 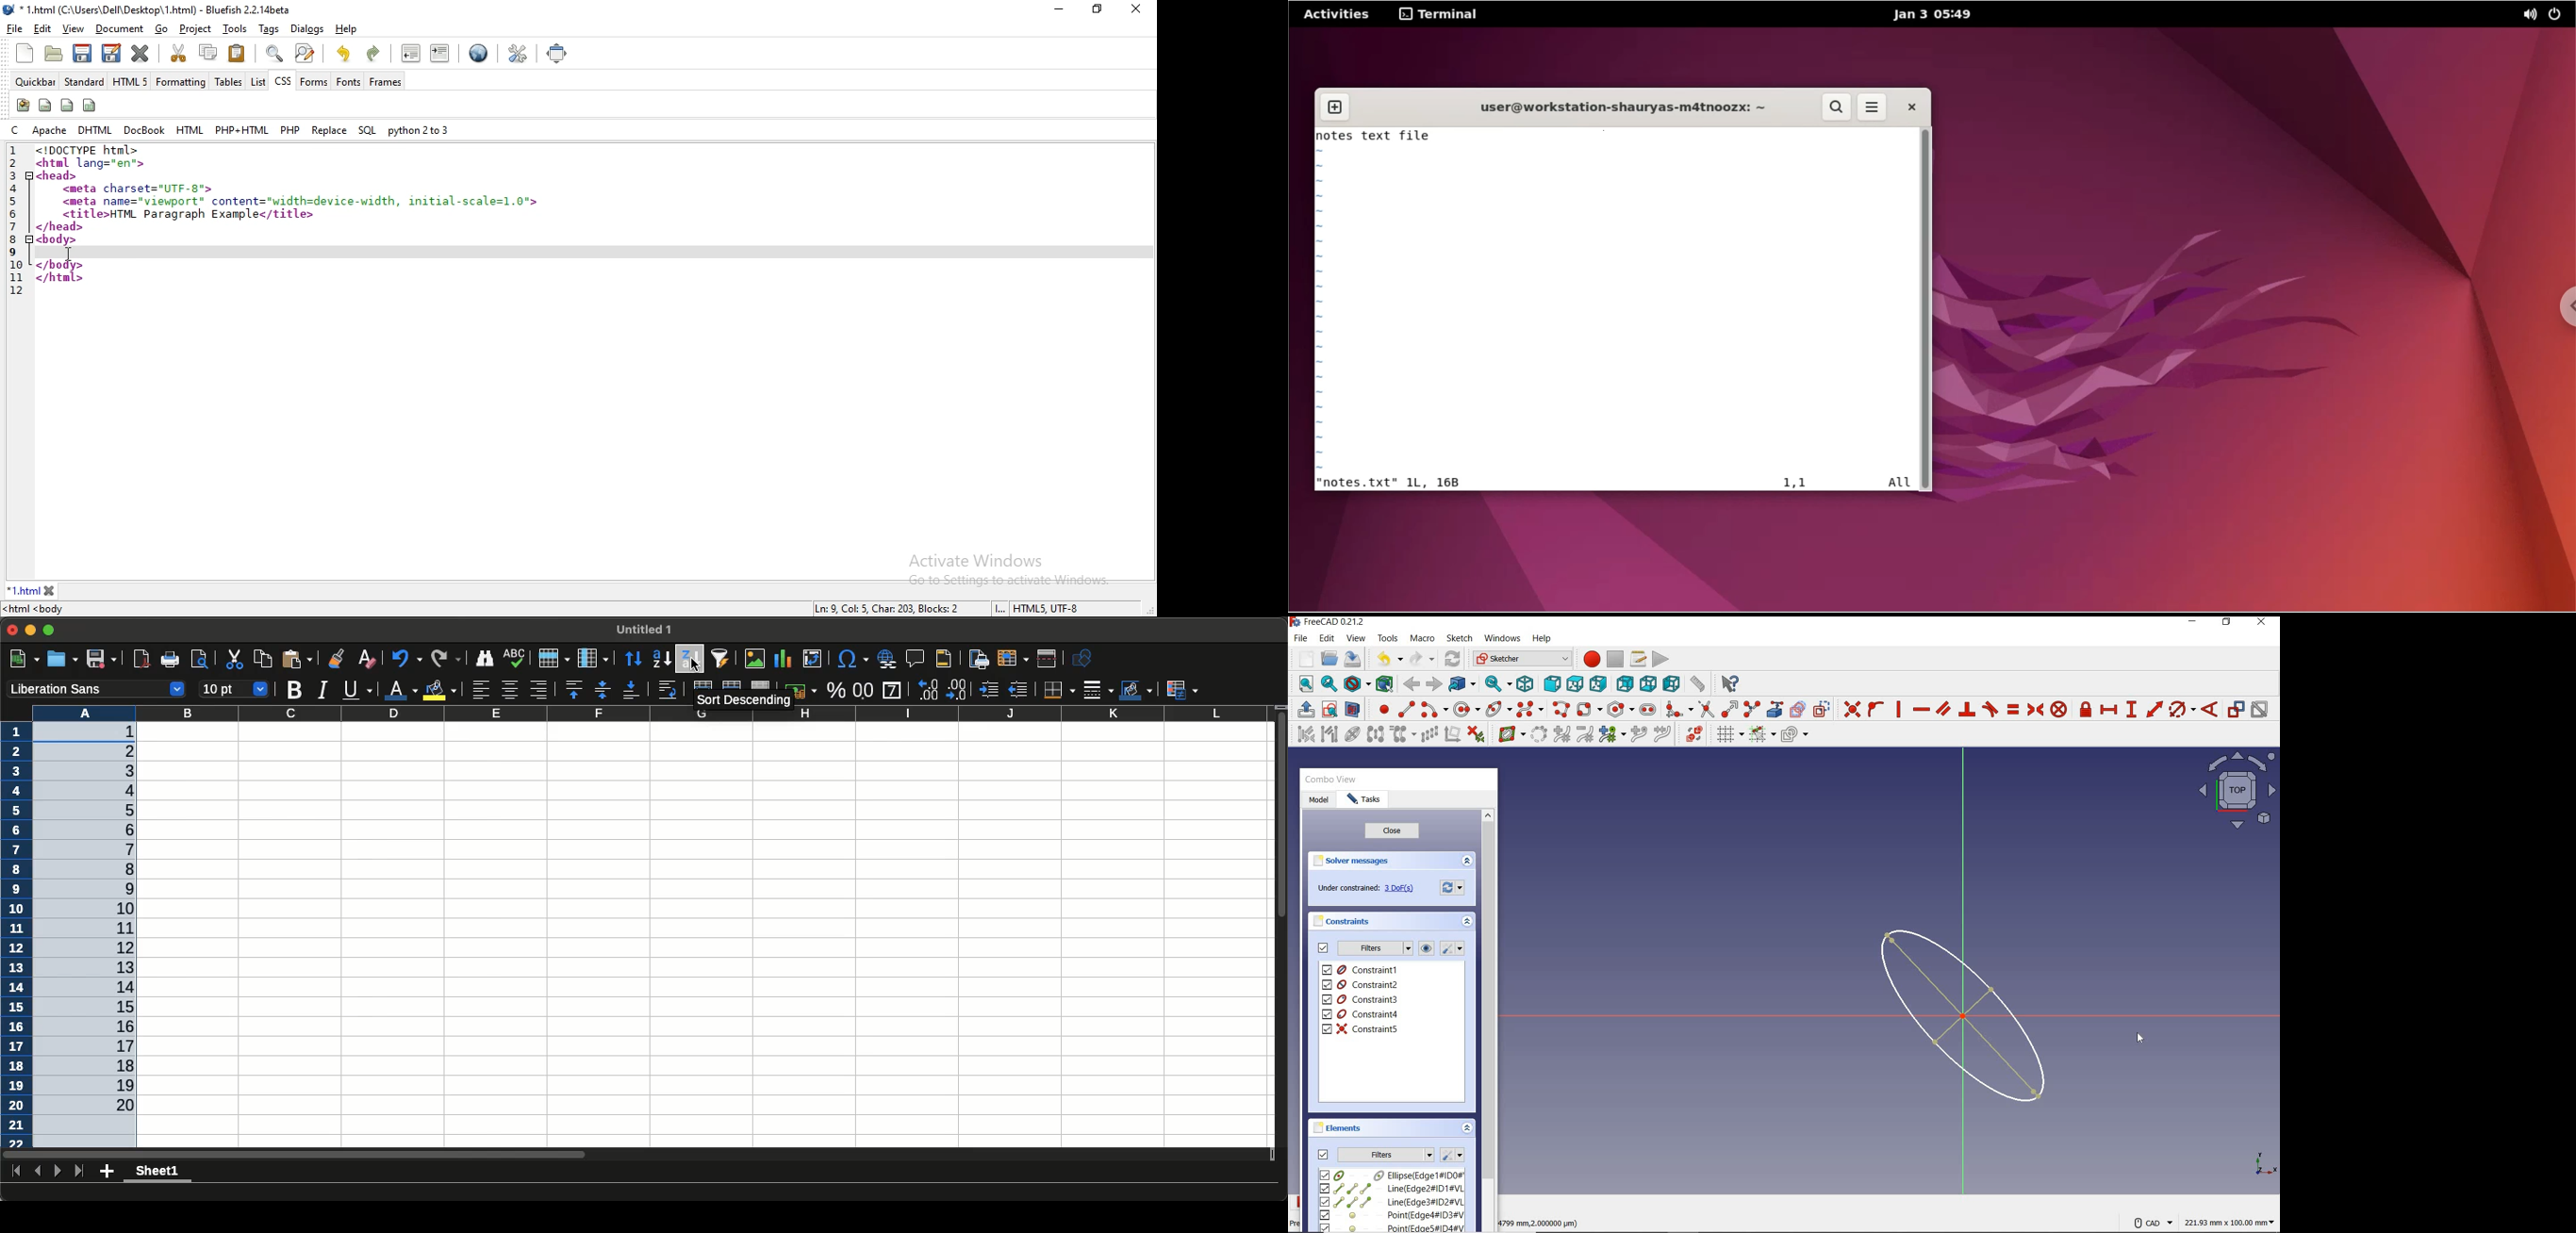 What do you see at coordinates (892, 609) in the screenshot?
I see `Ln: 9, Col: 5, Char: 203, Blocks: 2` at bounding box center [892, 609].